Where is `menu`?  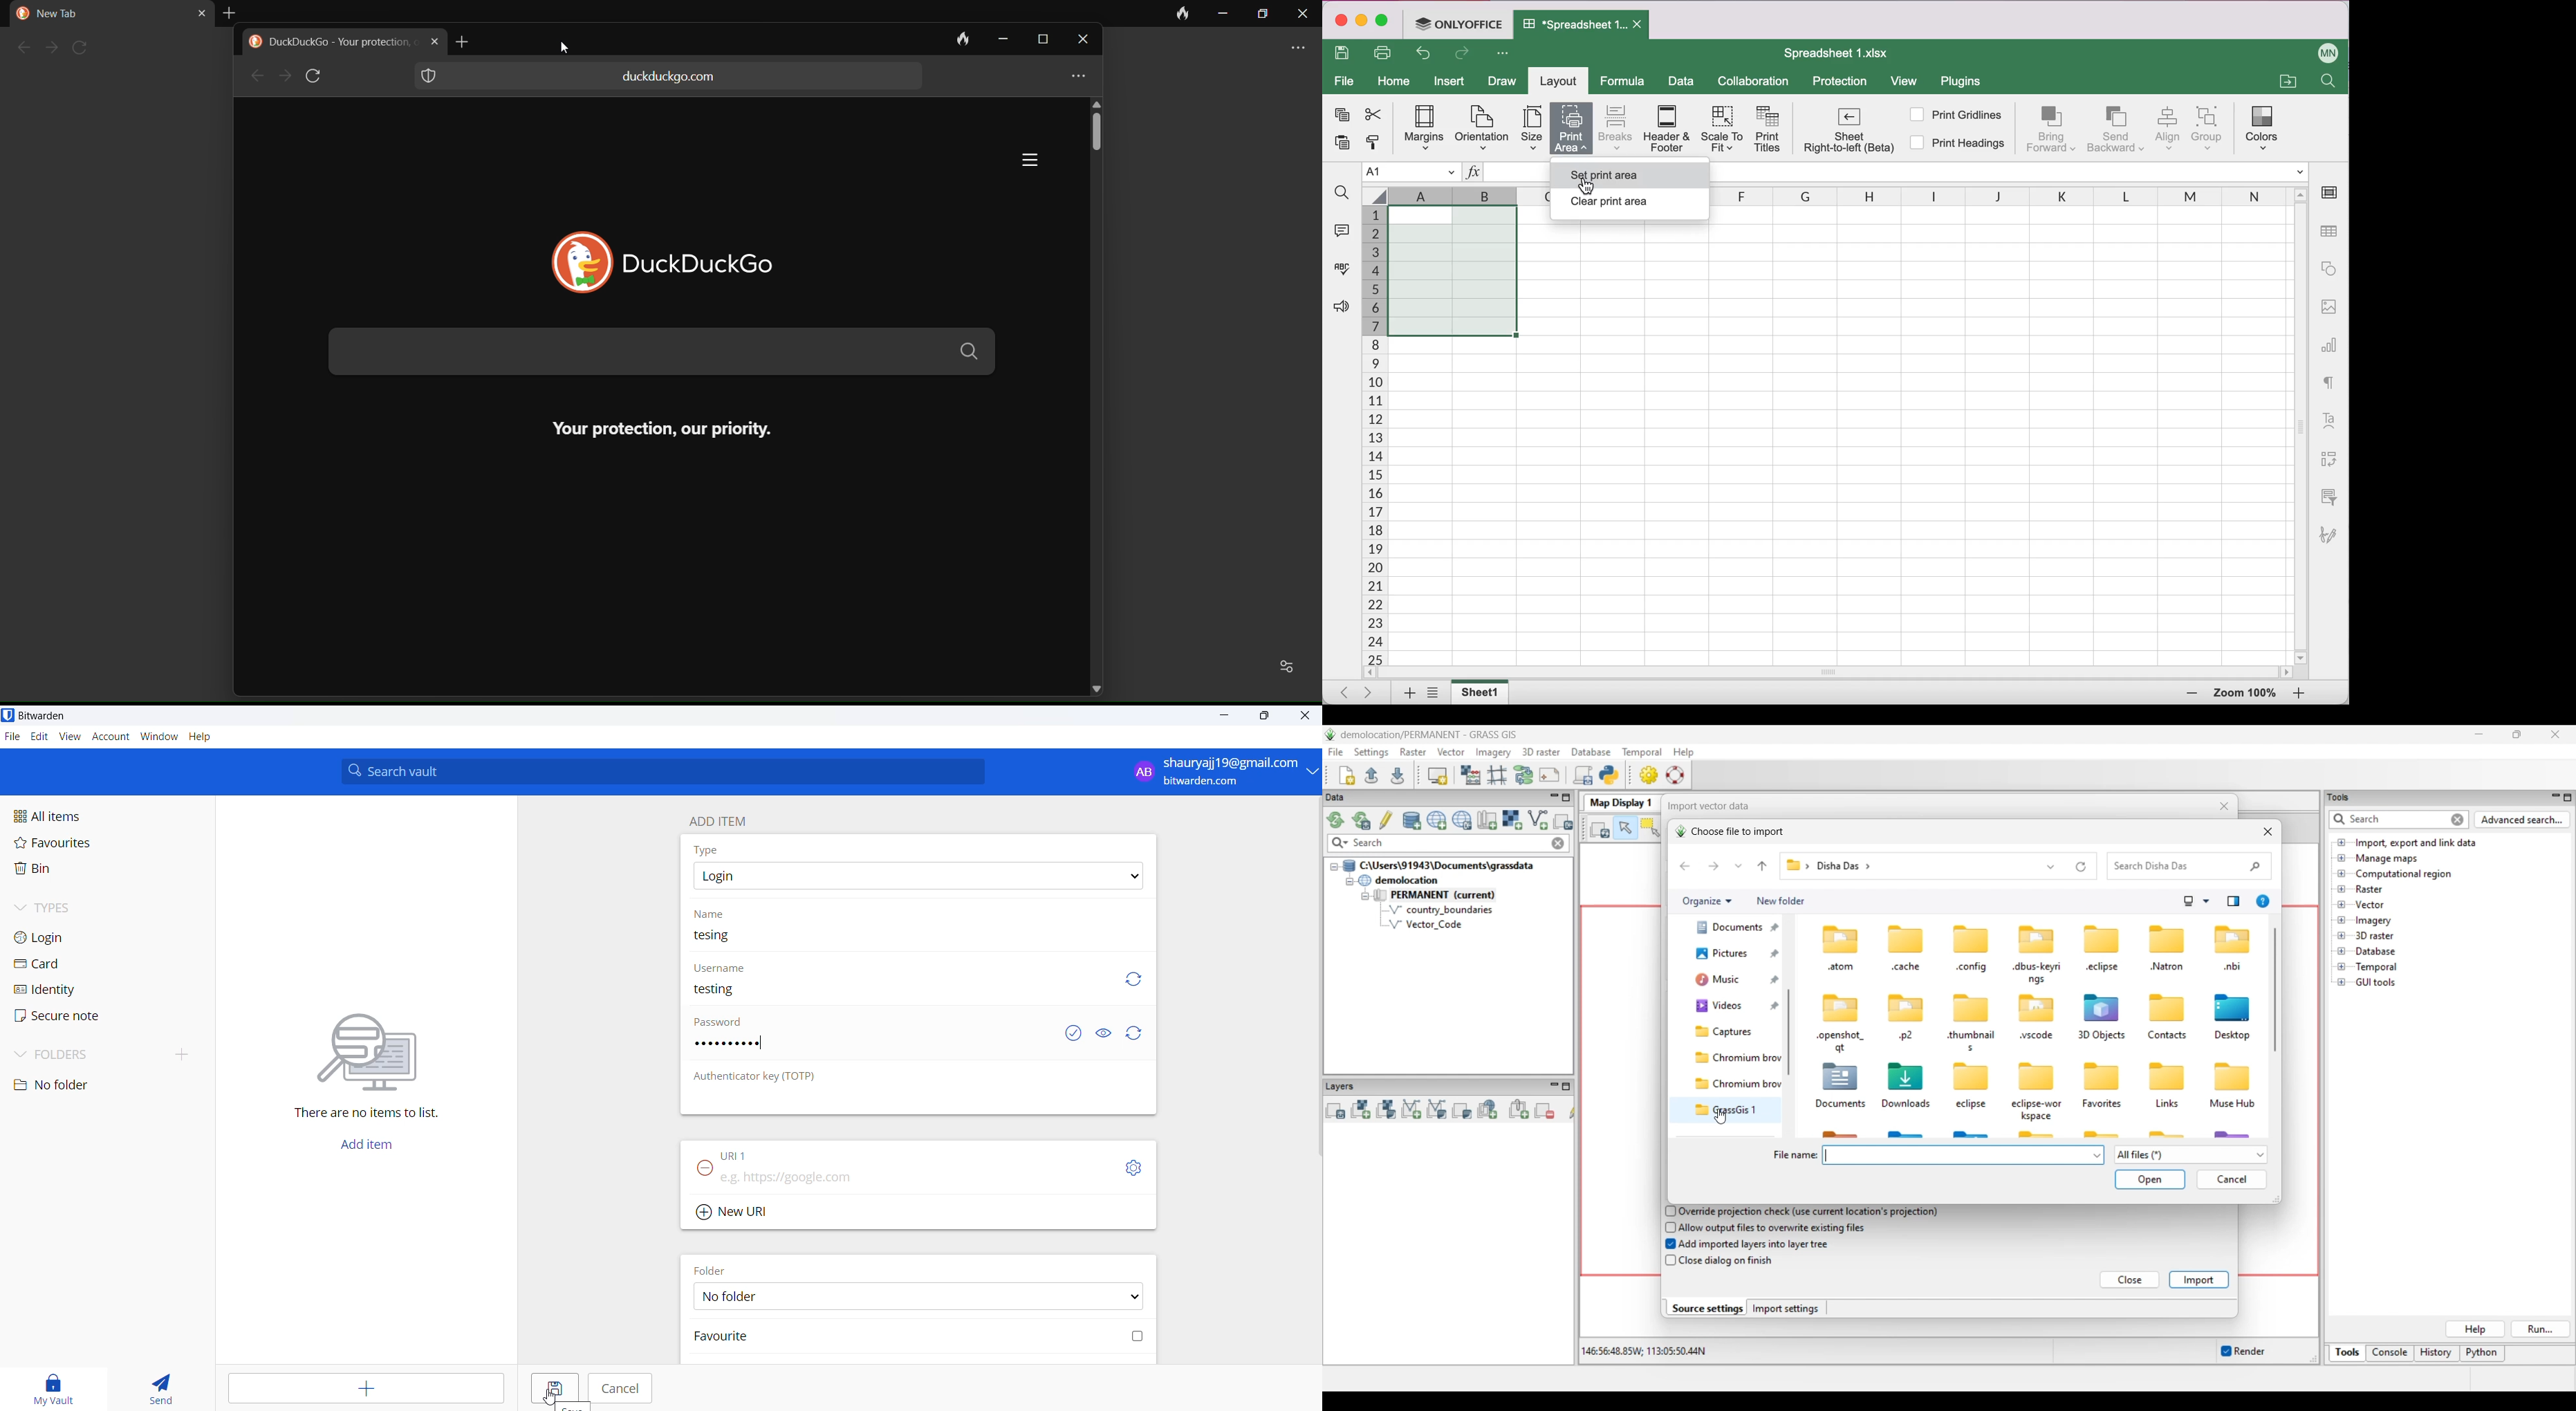 menu is located at coordinates (1074, 78).